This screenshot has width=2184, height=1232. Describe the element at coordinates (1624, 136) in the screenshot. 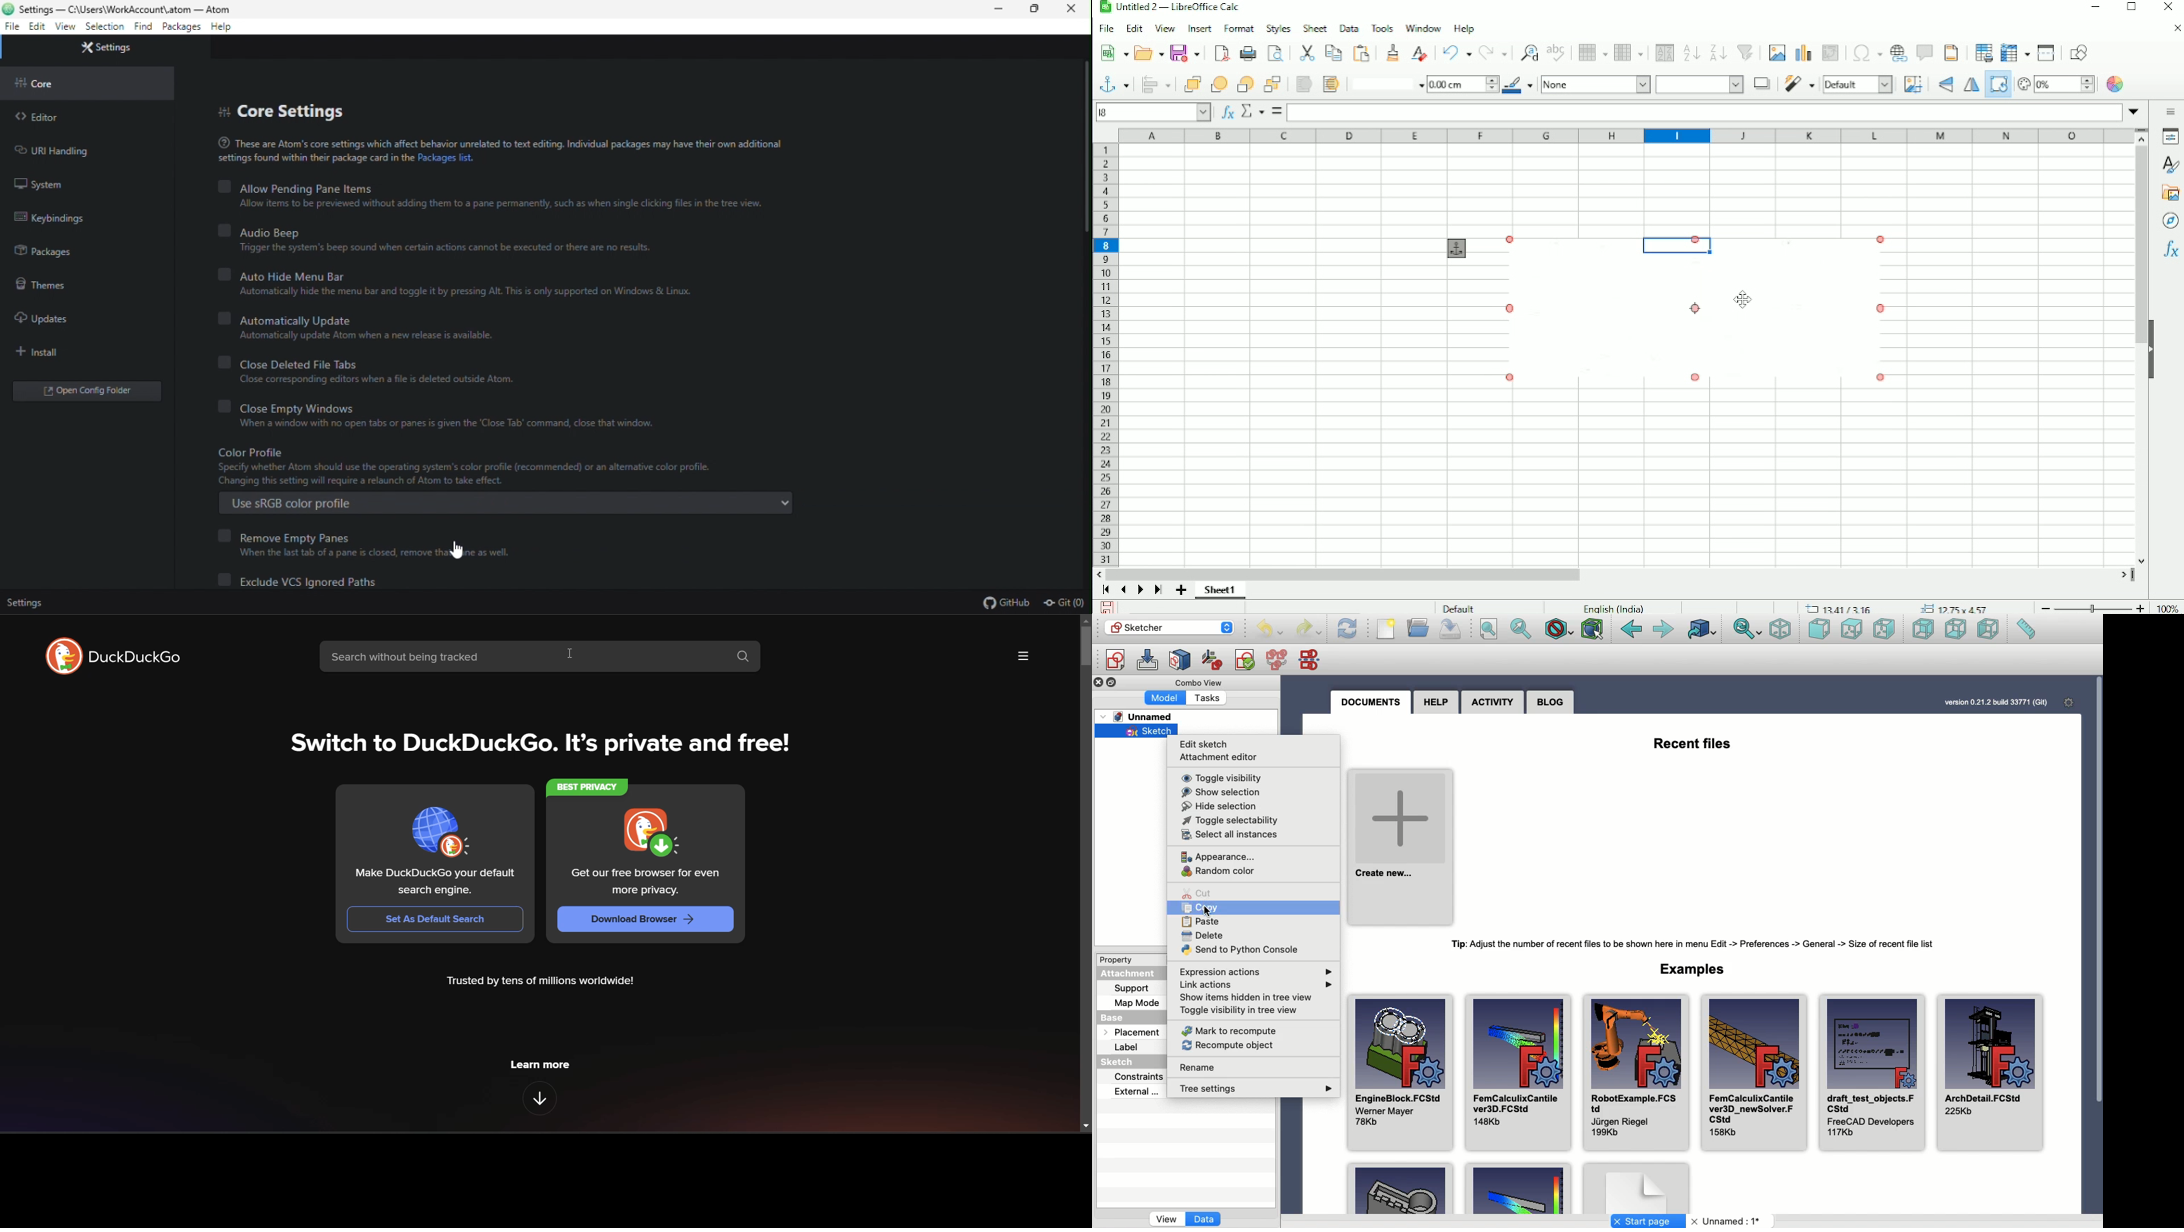

I see `Column headings` at that location.